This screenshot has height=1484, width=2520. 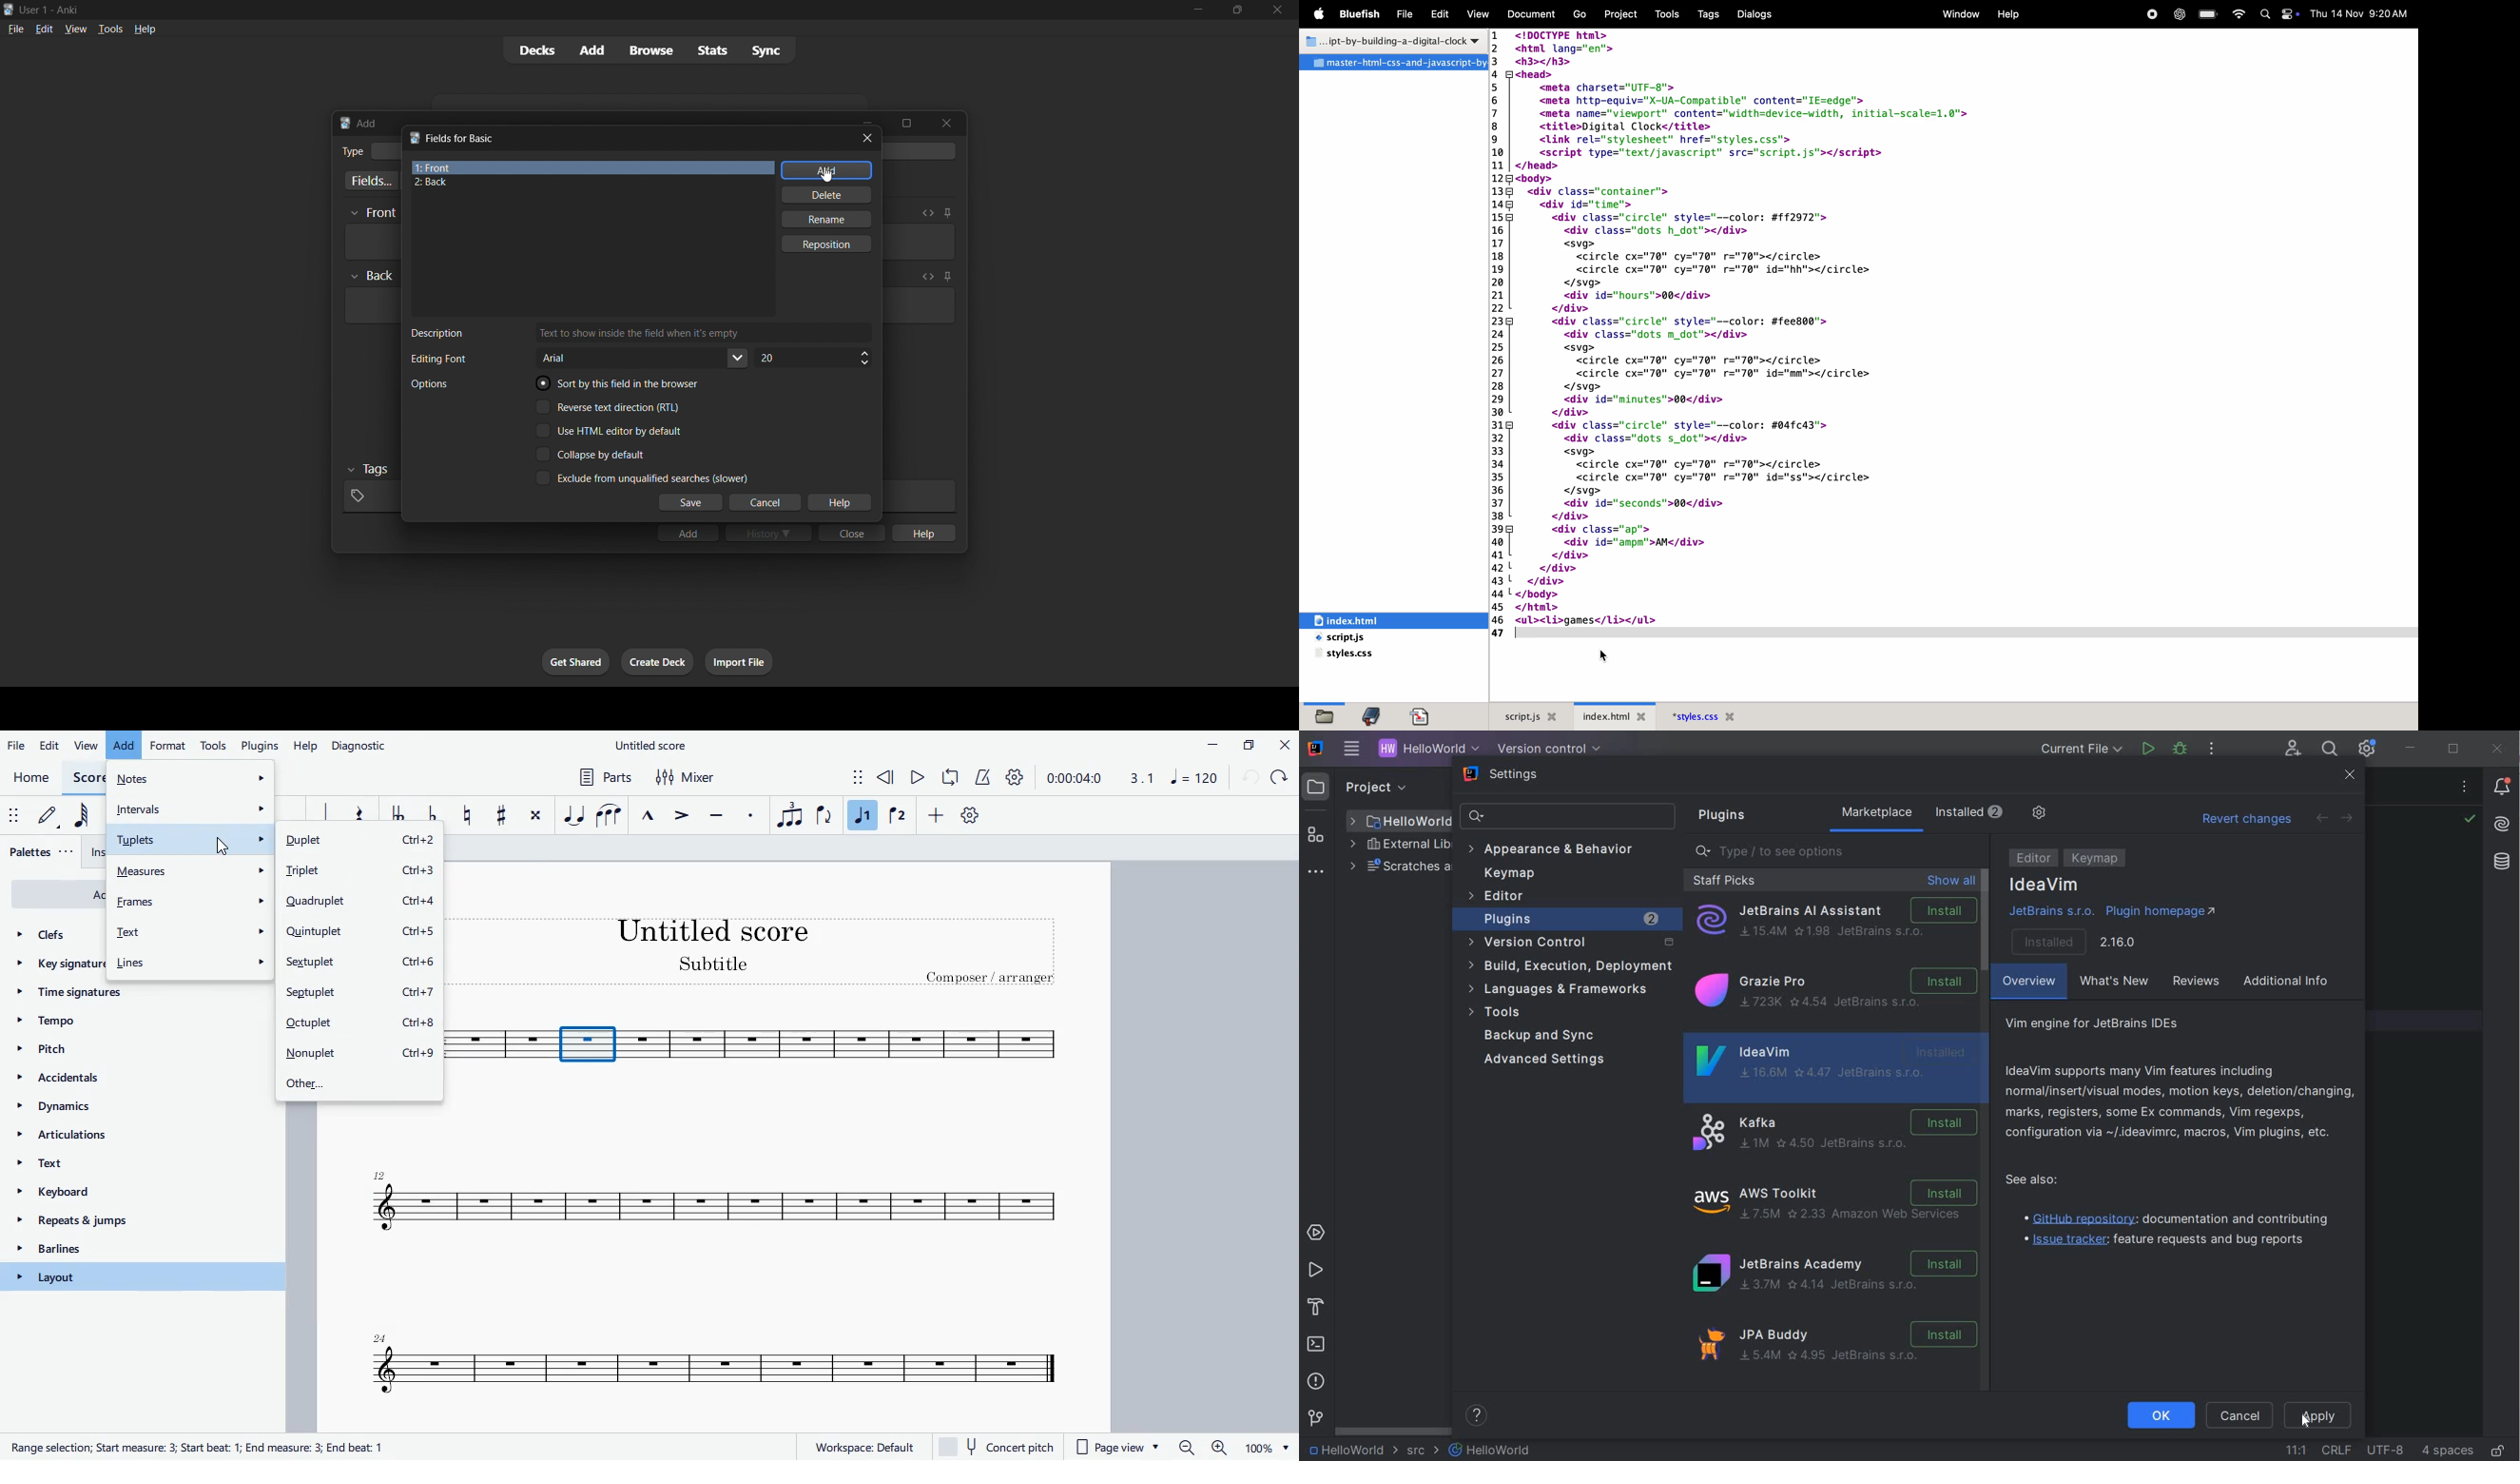 What do you see at coordinates (886, 778) in the screenshot?
I see `rewind` at bounding box center [886, 778].